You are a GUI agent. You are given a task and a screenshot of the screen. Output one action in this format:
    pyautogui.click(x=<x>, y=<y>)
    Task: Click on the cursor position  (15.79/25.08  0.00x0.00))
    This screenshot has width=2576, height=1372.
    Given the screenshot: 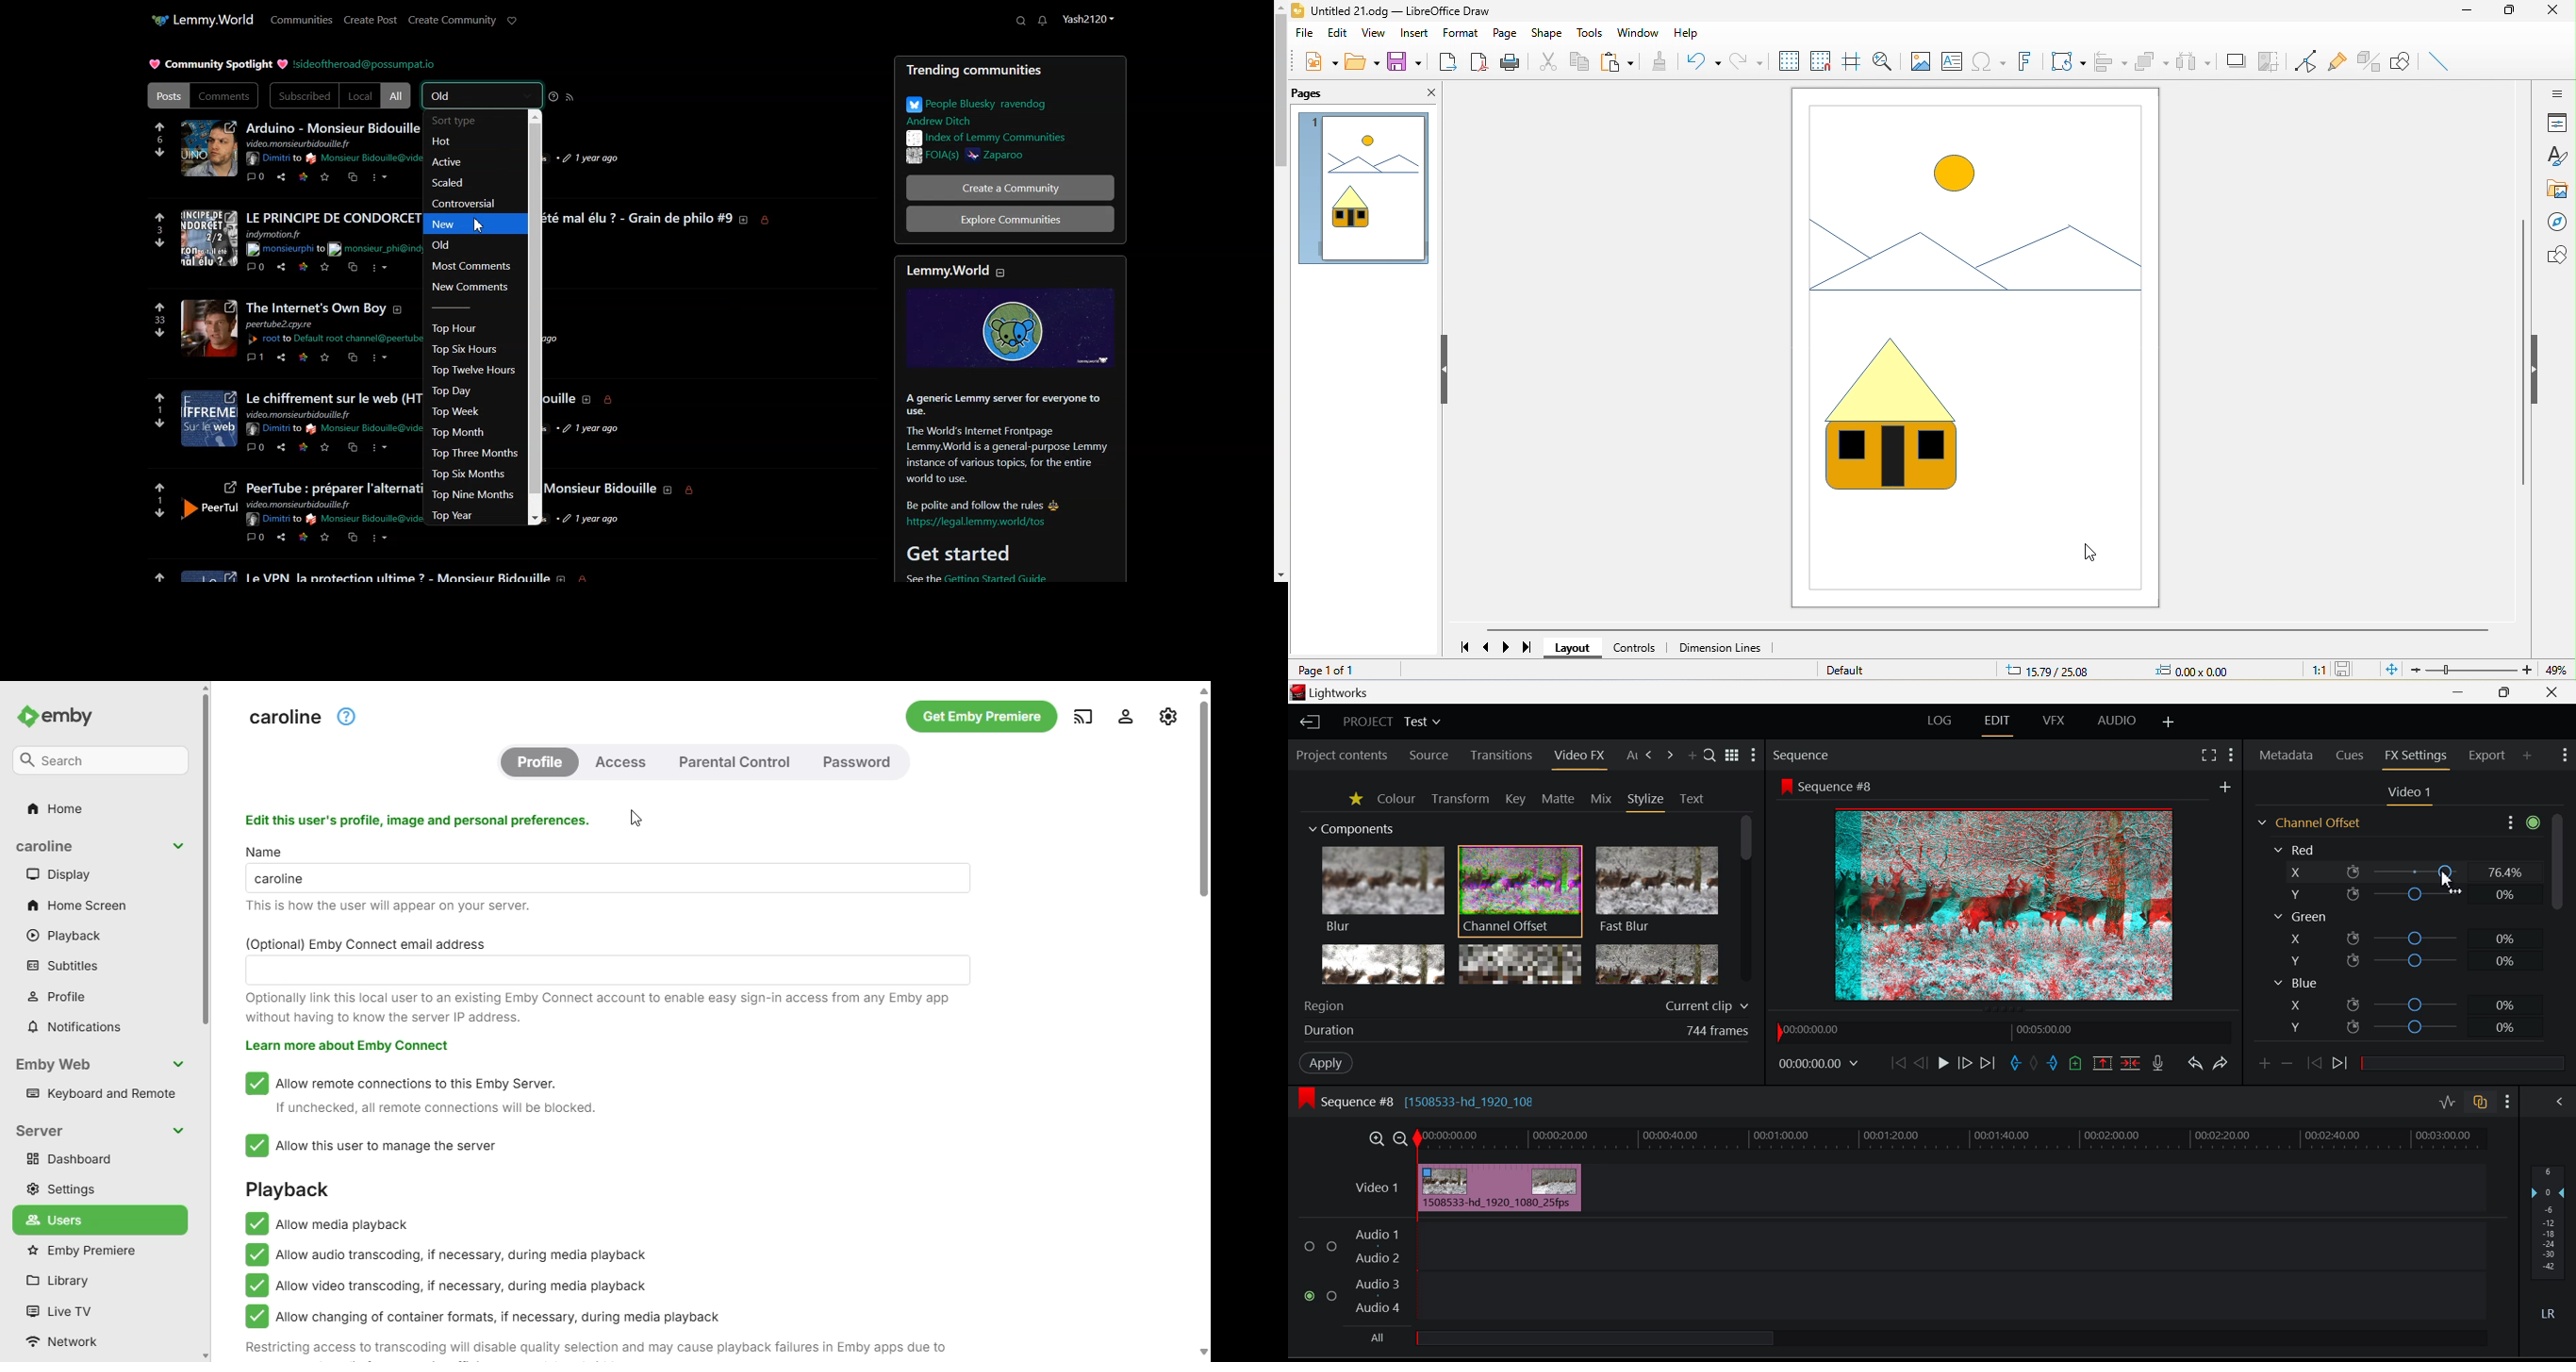 What is the action you would take?
    pyautogui.click(x=2119, y=669)
    